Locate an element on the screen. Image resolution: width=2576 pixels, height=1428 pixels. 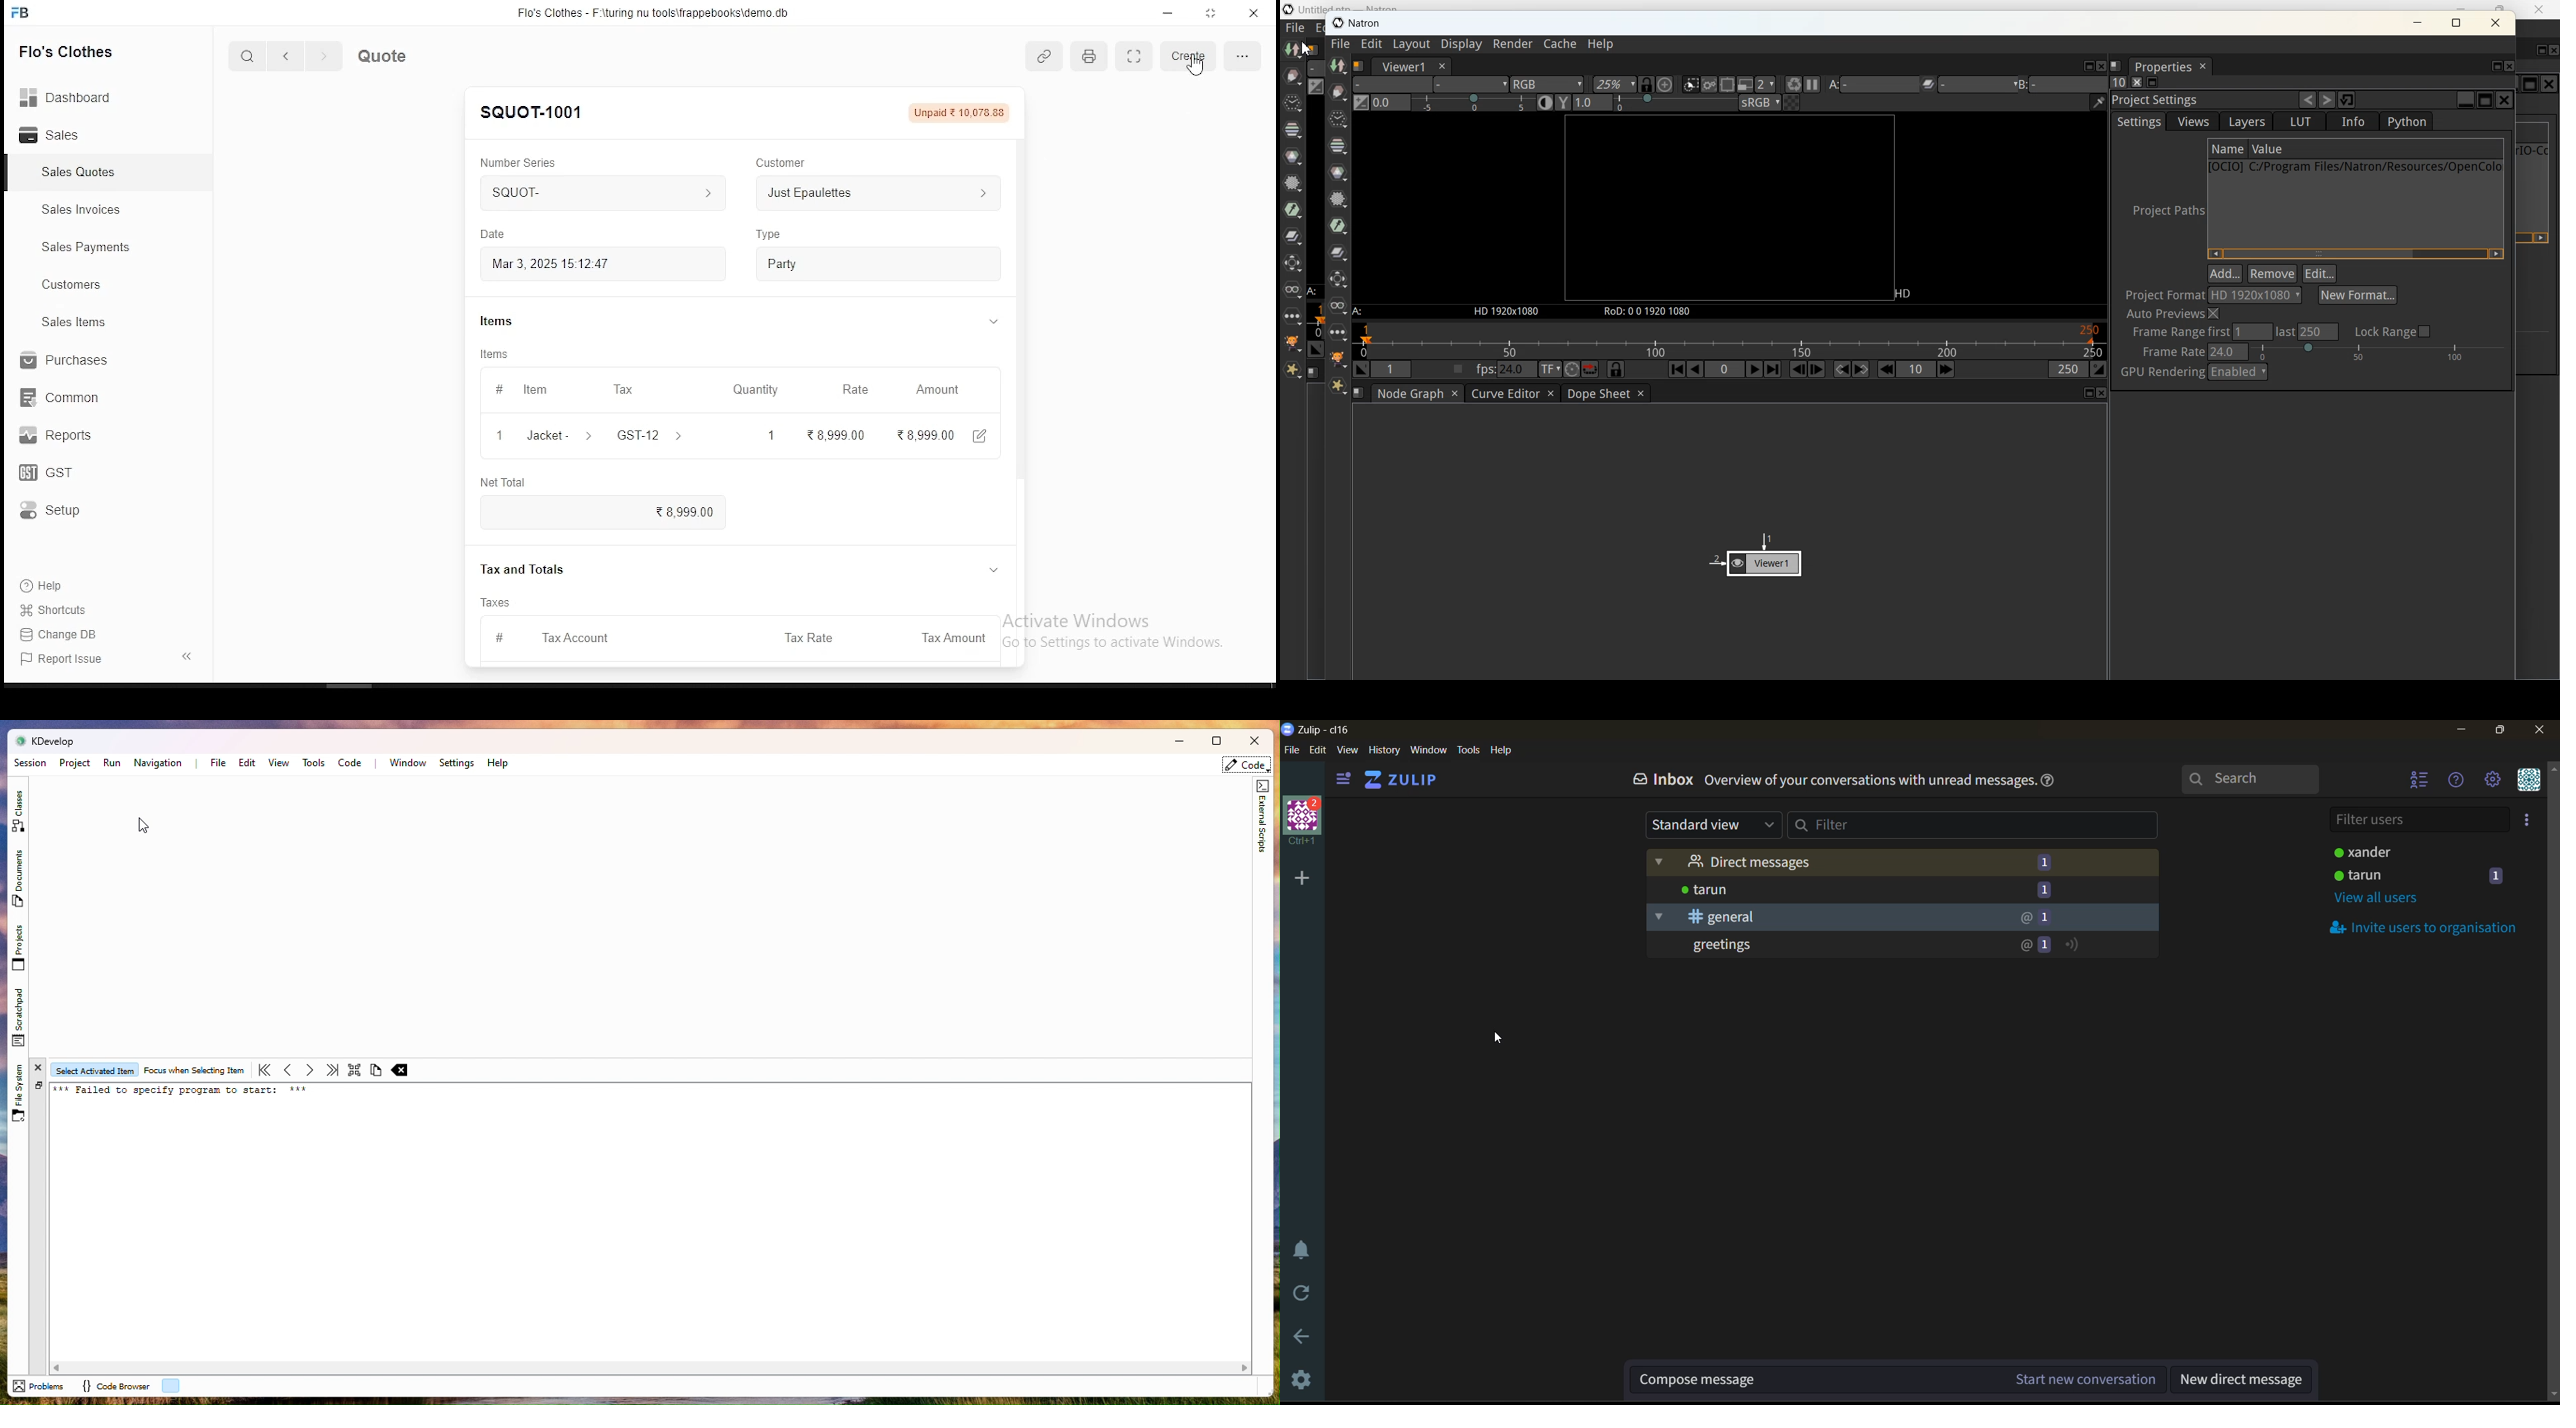
Duplicate is located at coordinates (39, 1086).